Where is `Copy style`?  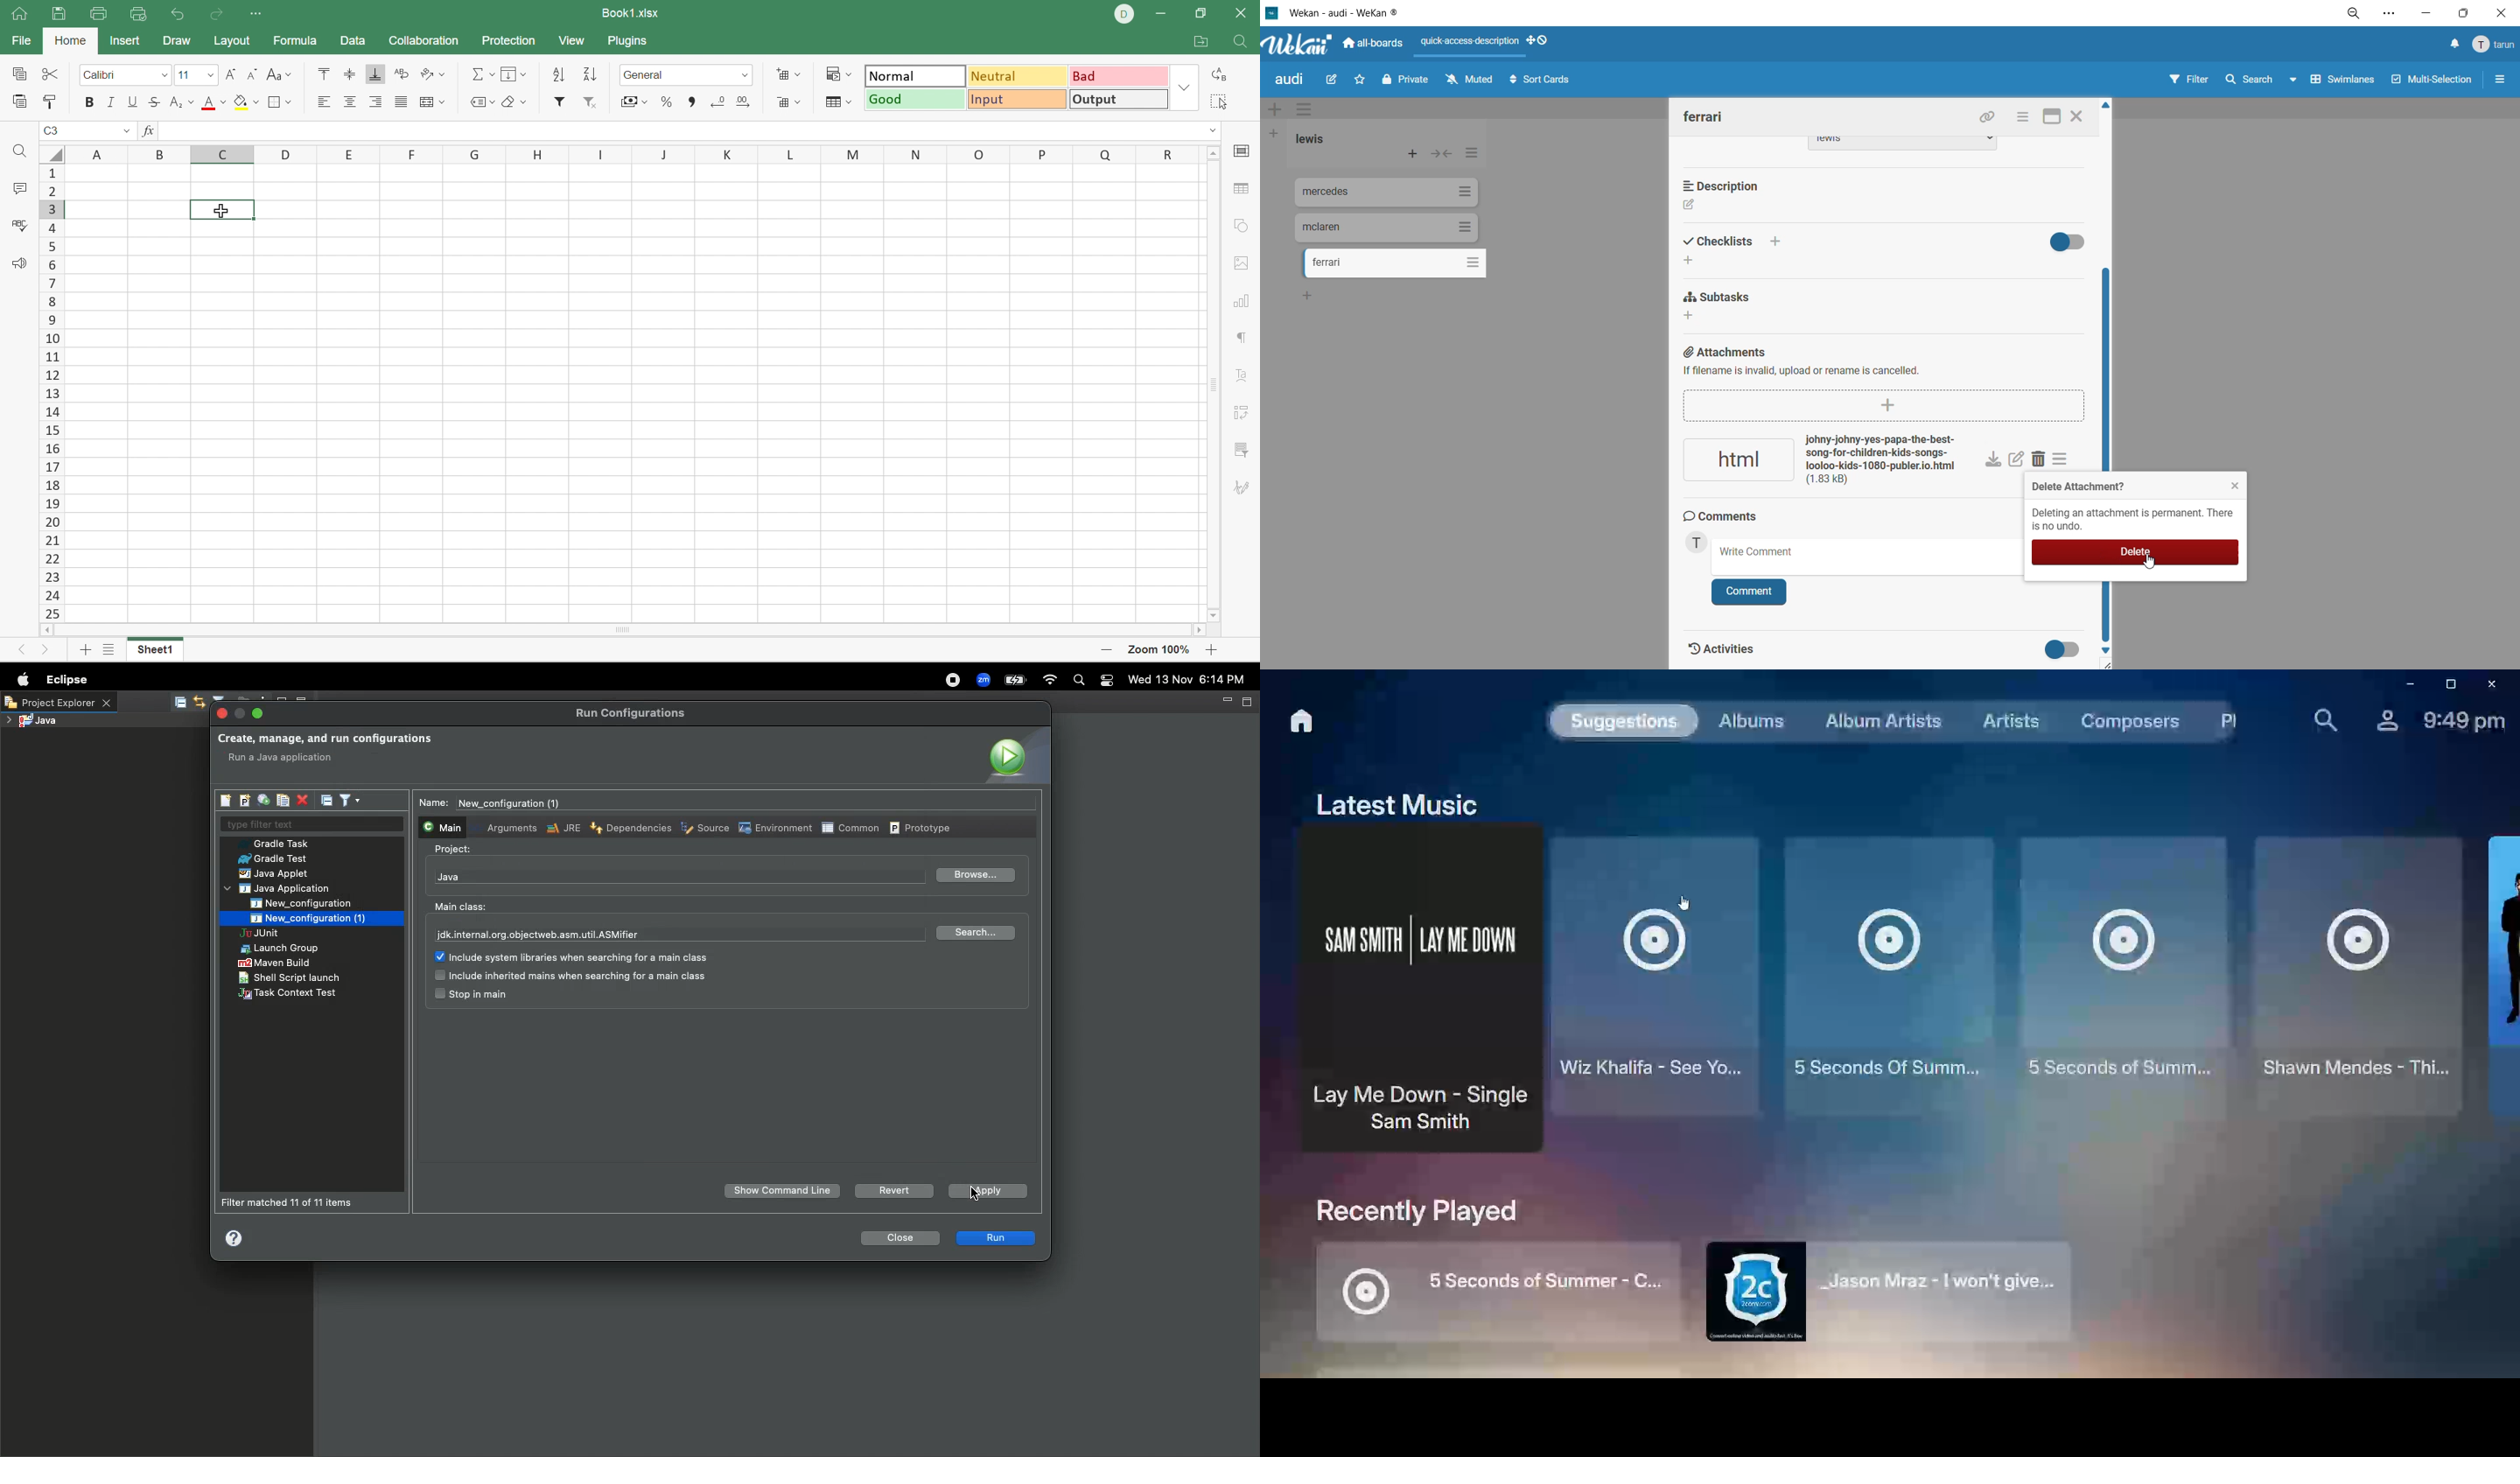
Copy style is located at coordinates (51, 101).